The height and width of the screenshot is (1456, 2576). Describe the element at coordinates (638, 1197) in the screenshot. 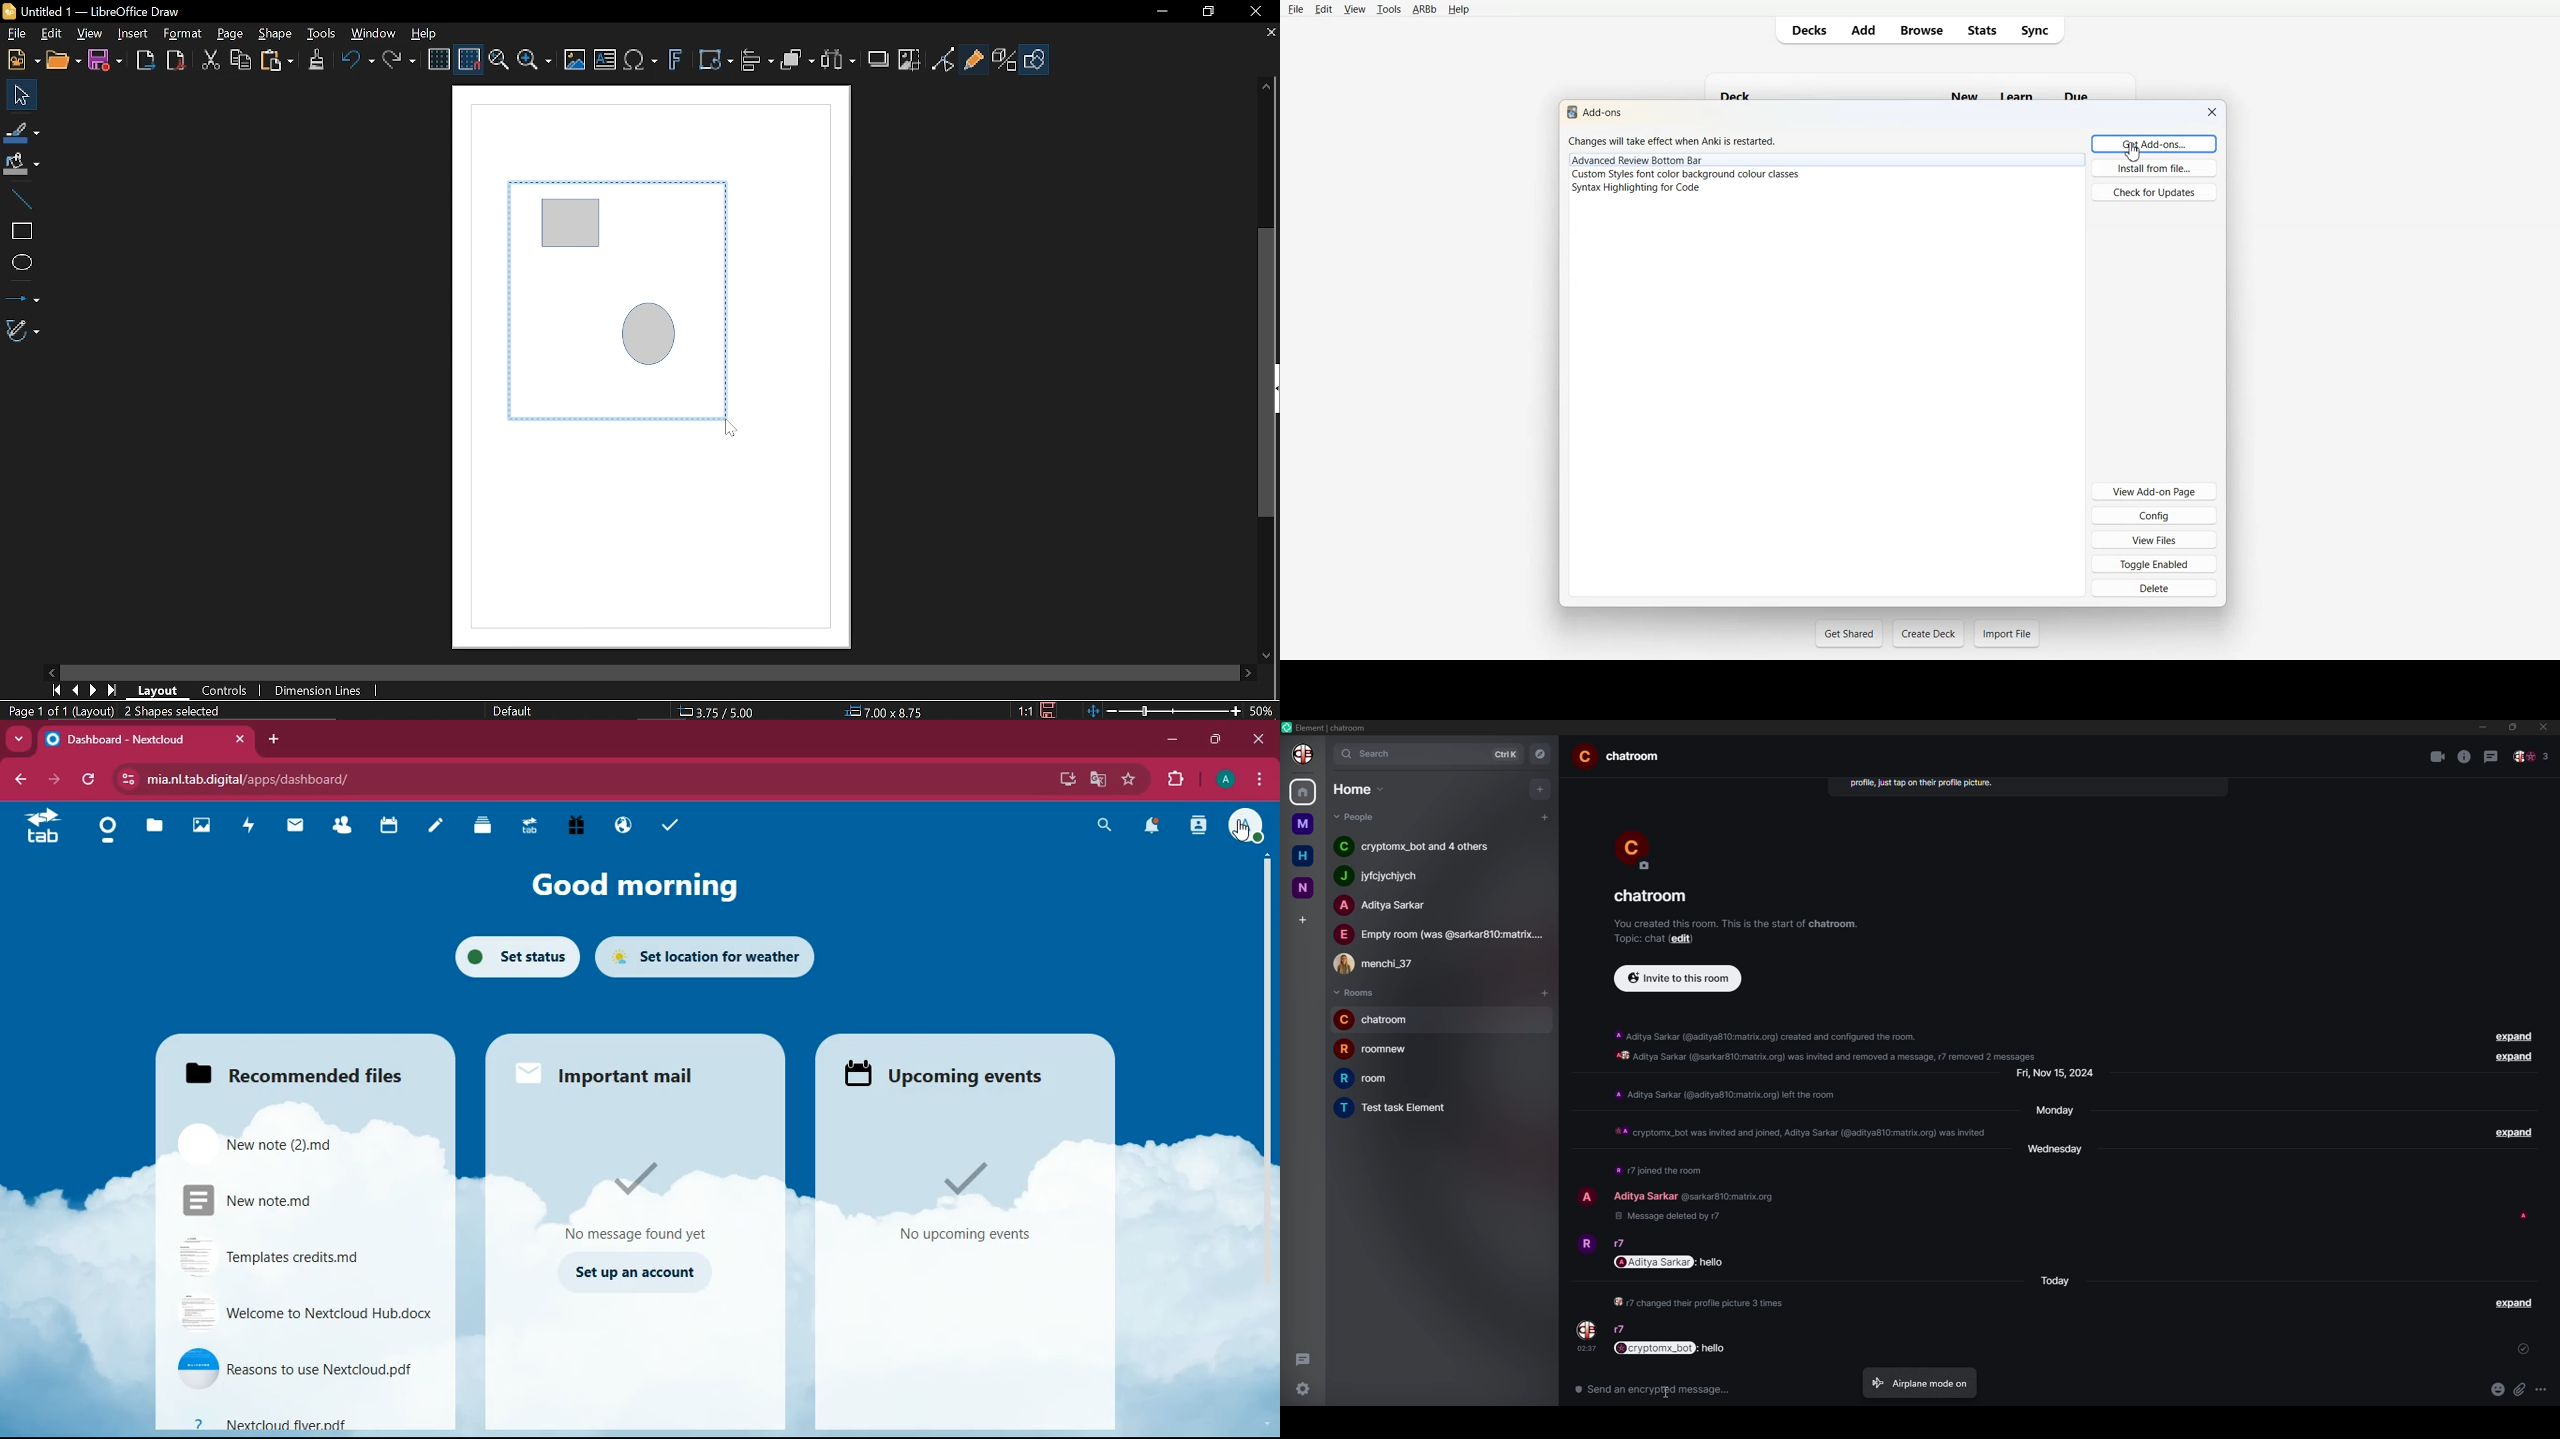

I see `message` at that location.